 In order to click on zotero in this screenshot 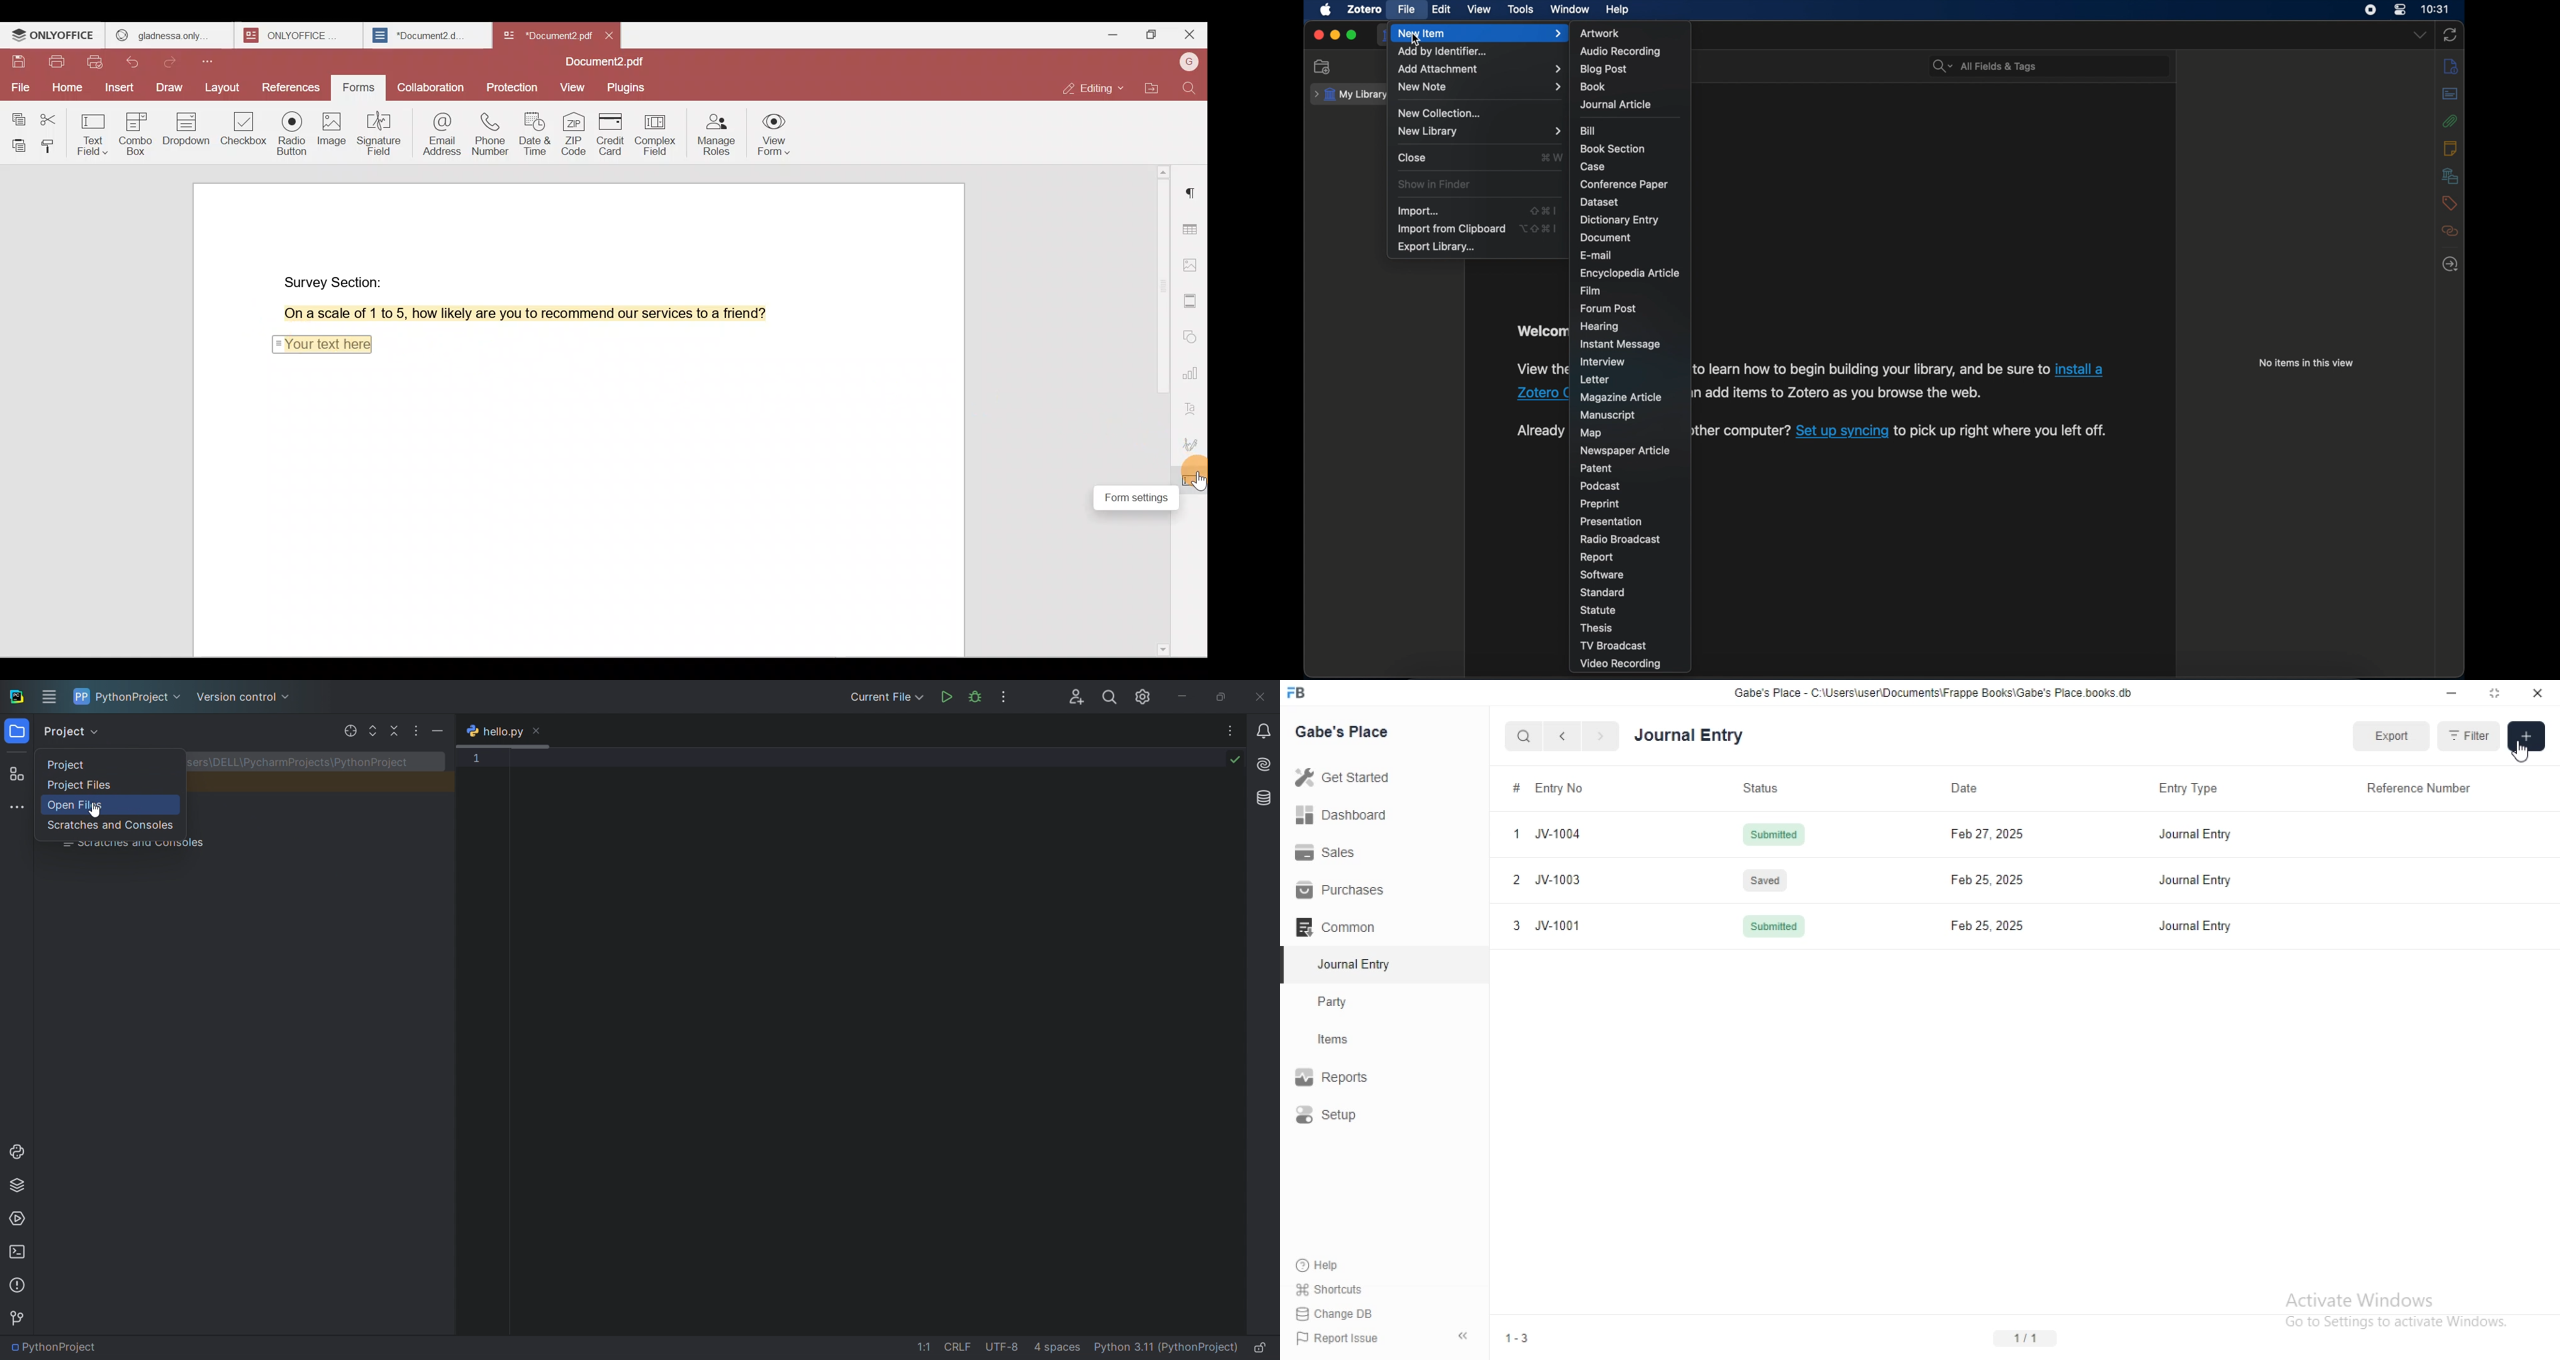, I will do `click(1366, 9)`.